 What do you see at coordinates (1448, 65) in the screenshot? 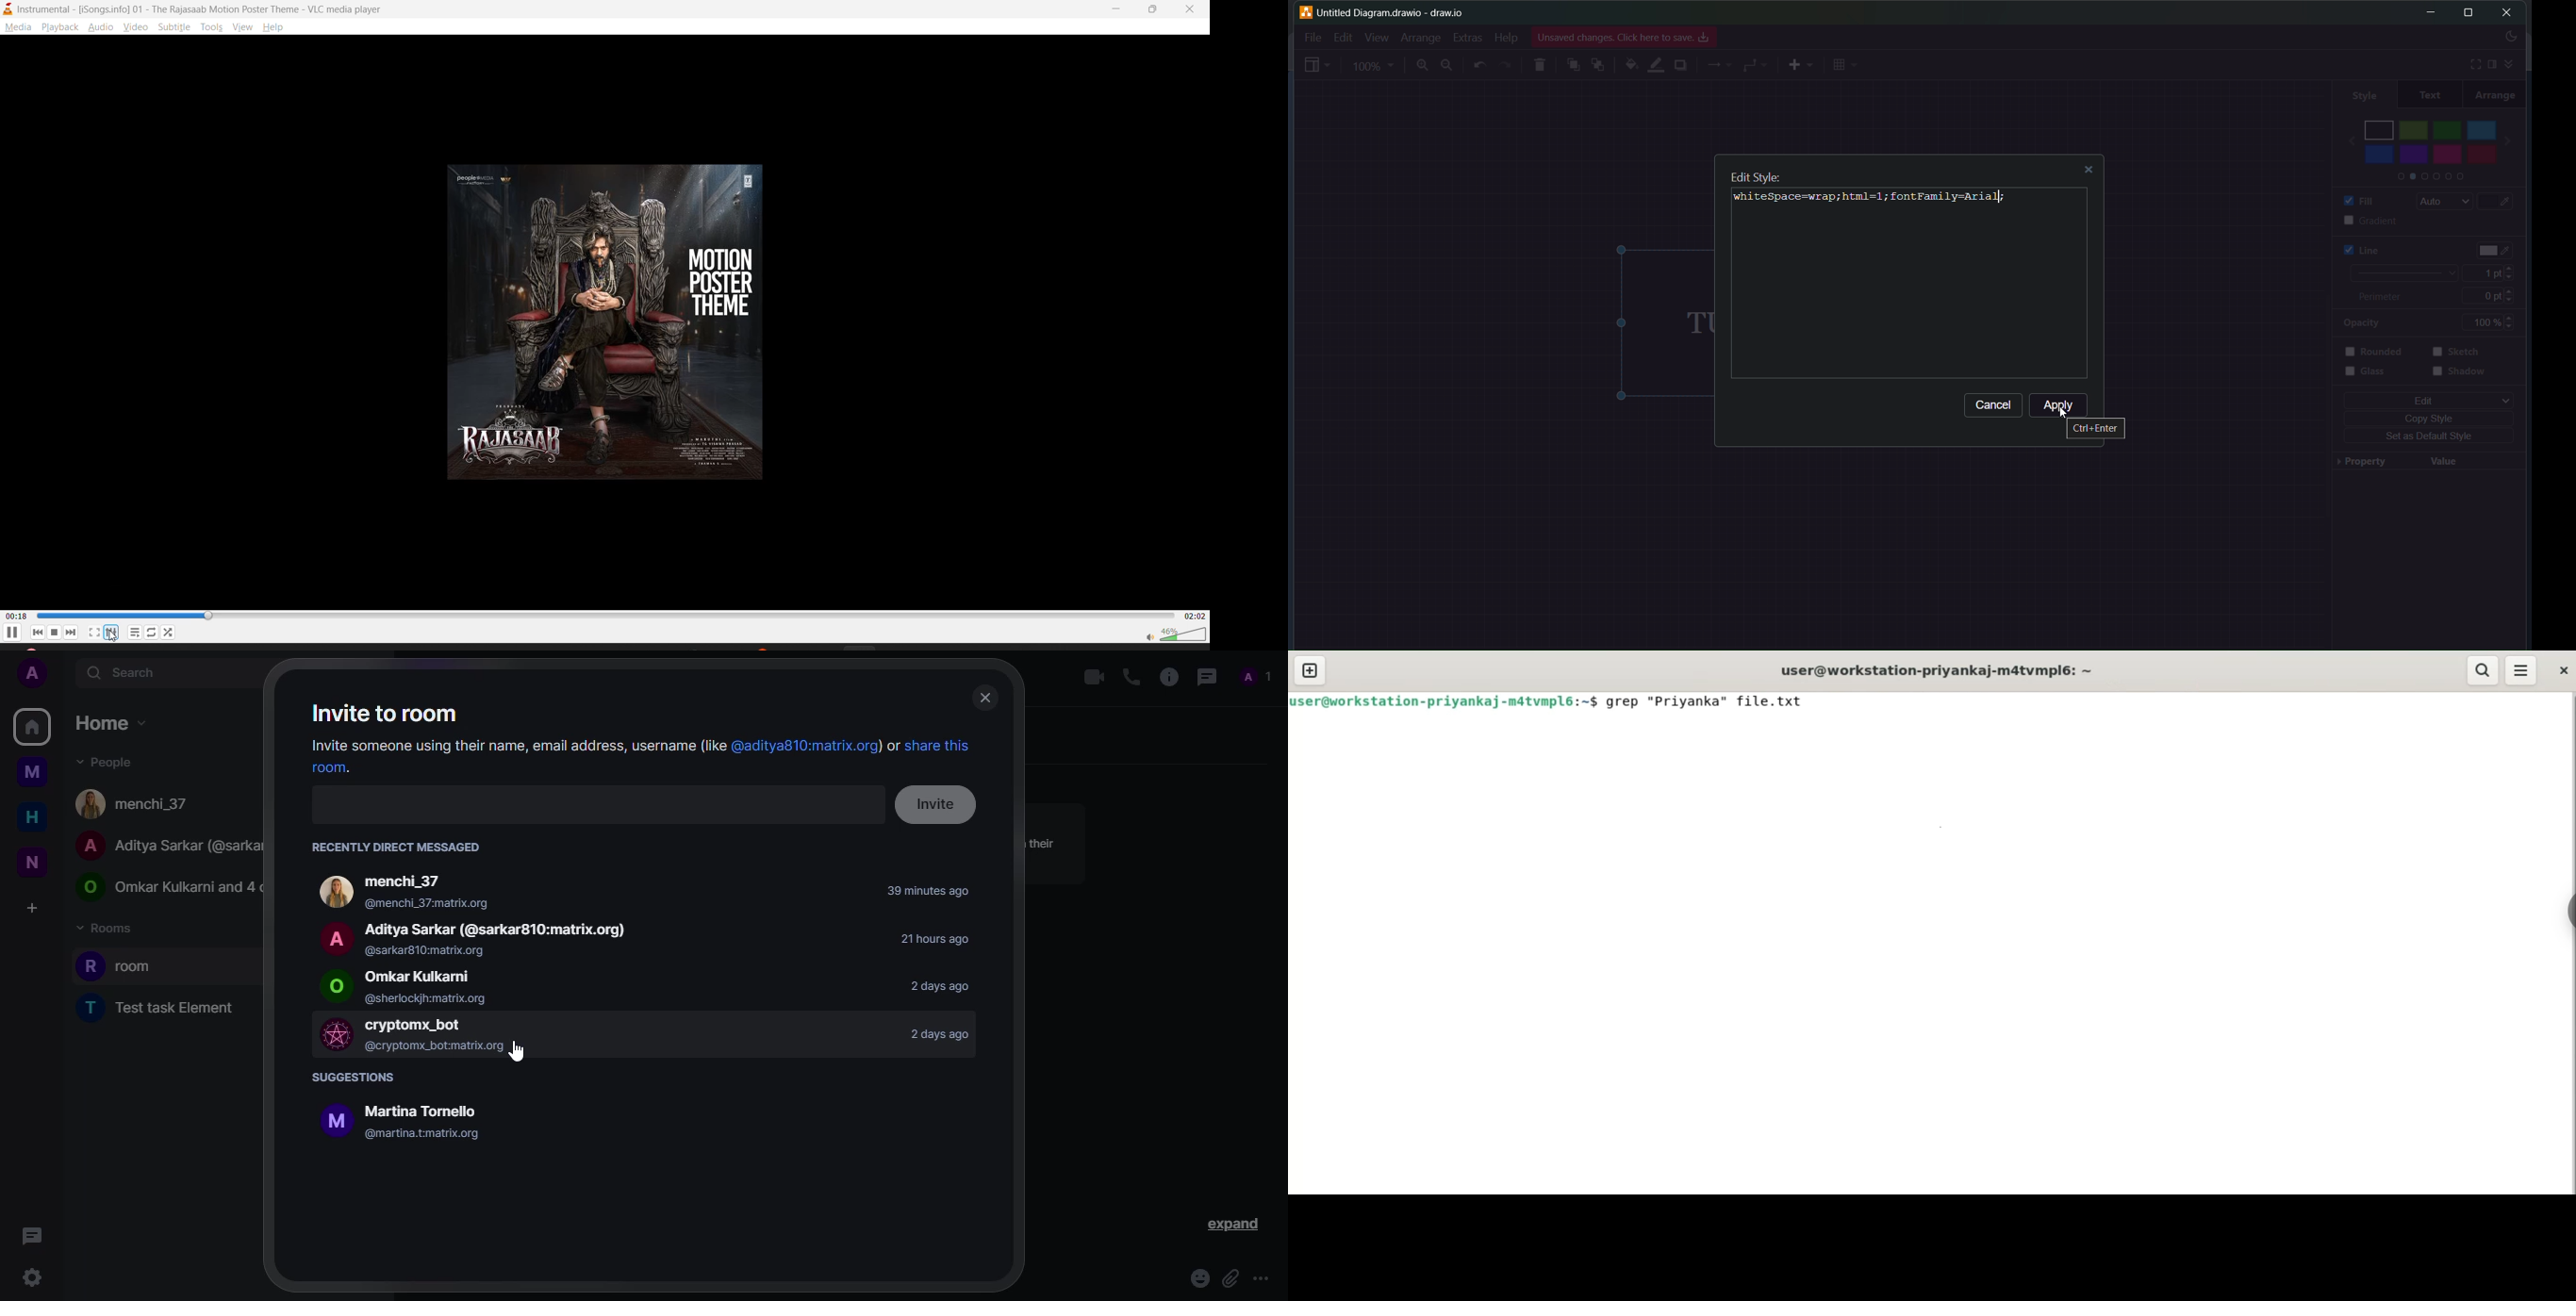
I see `zoom out` at bounding box center [1448, 65].